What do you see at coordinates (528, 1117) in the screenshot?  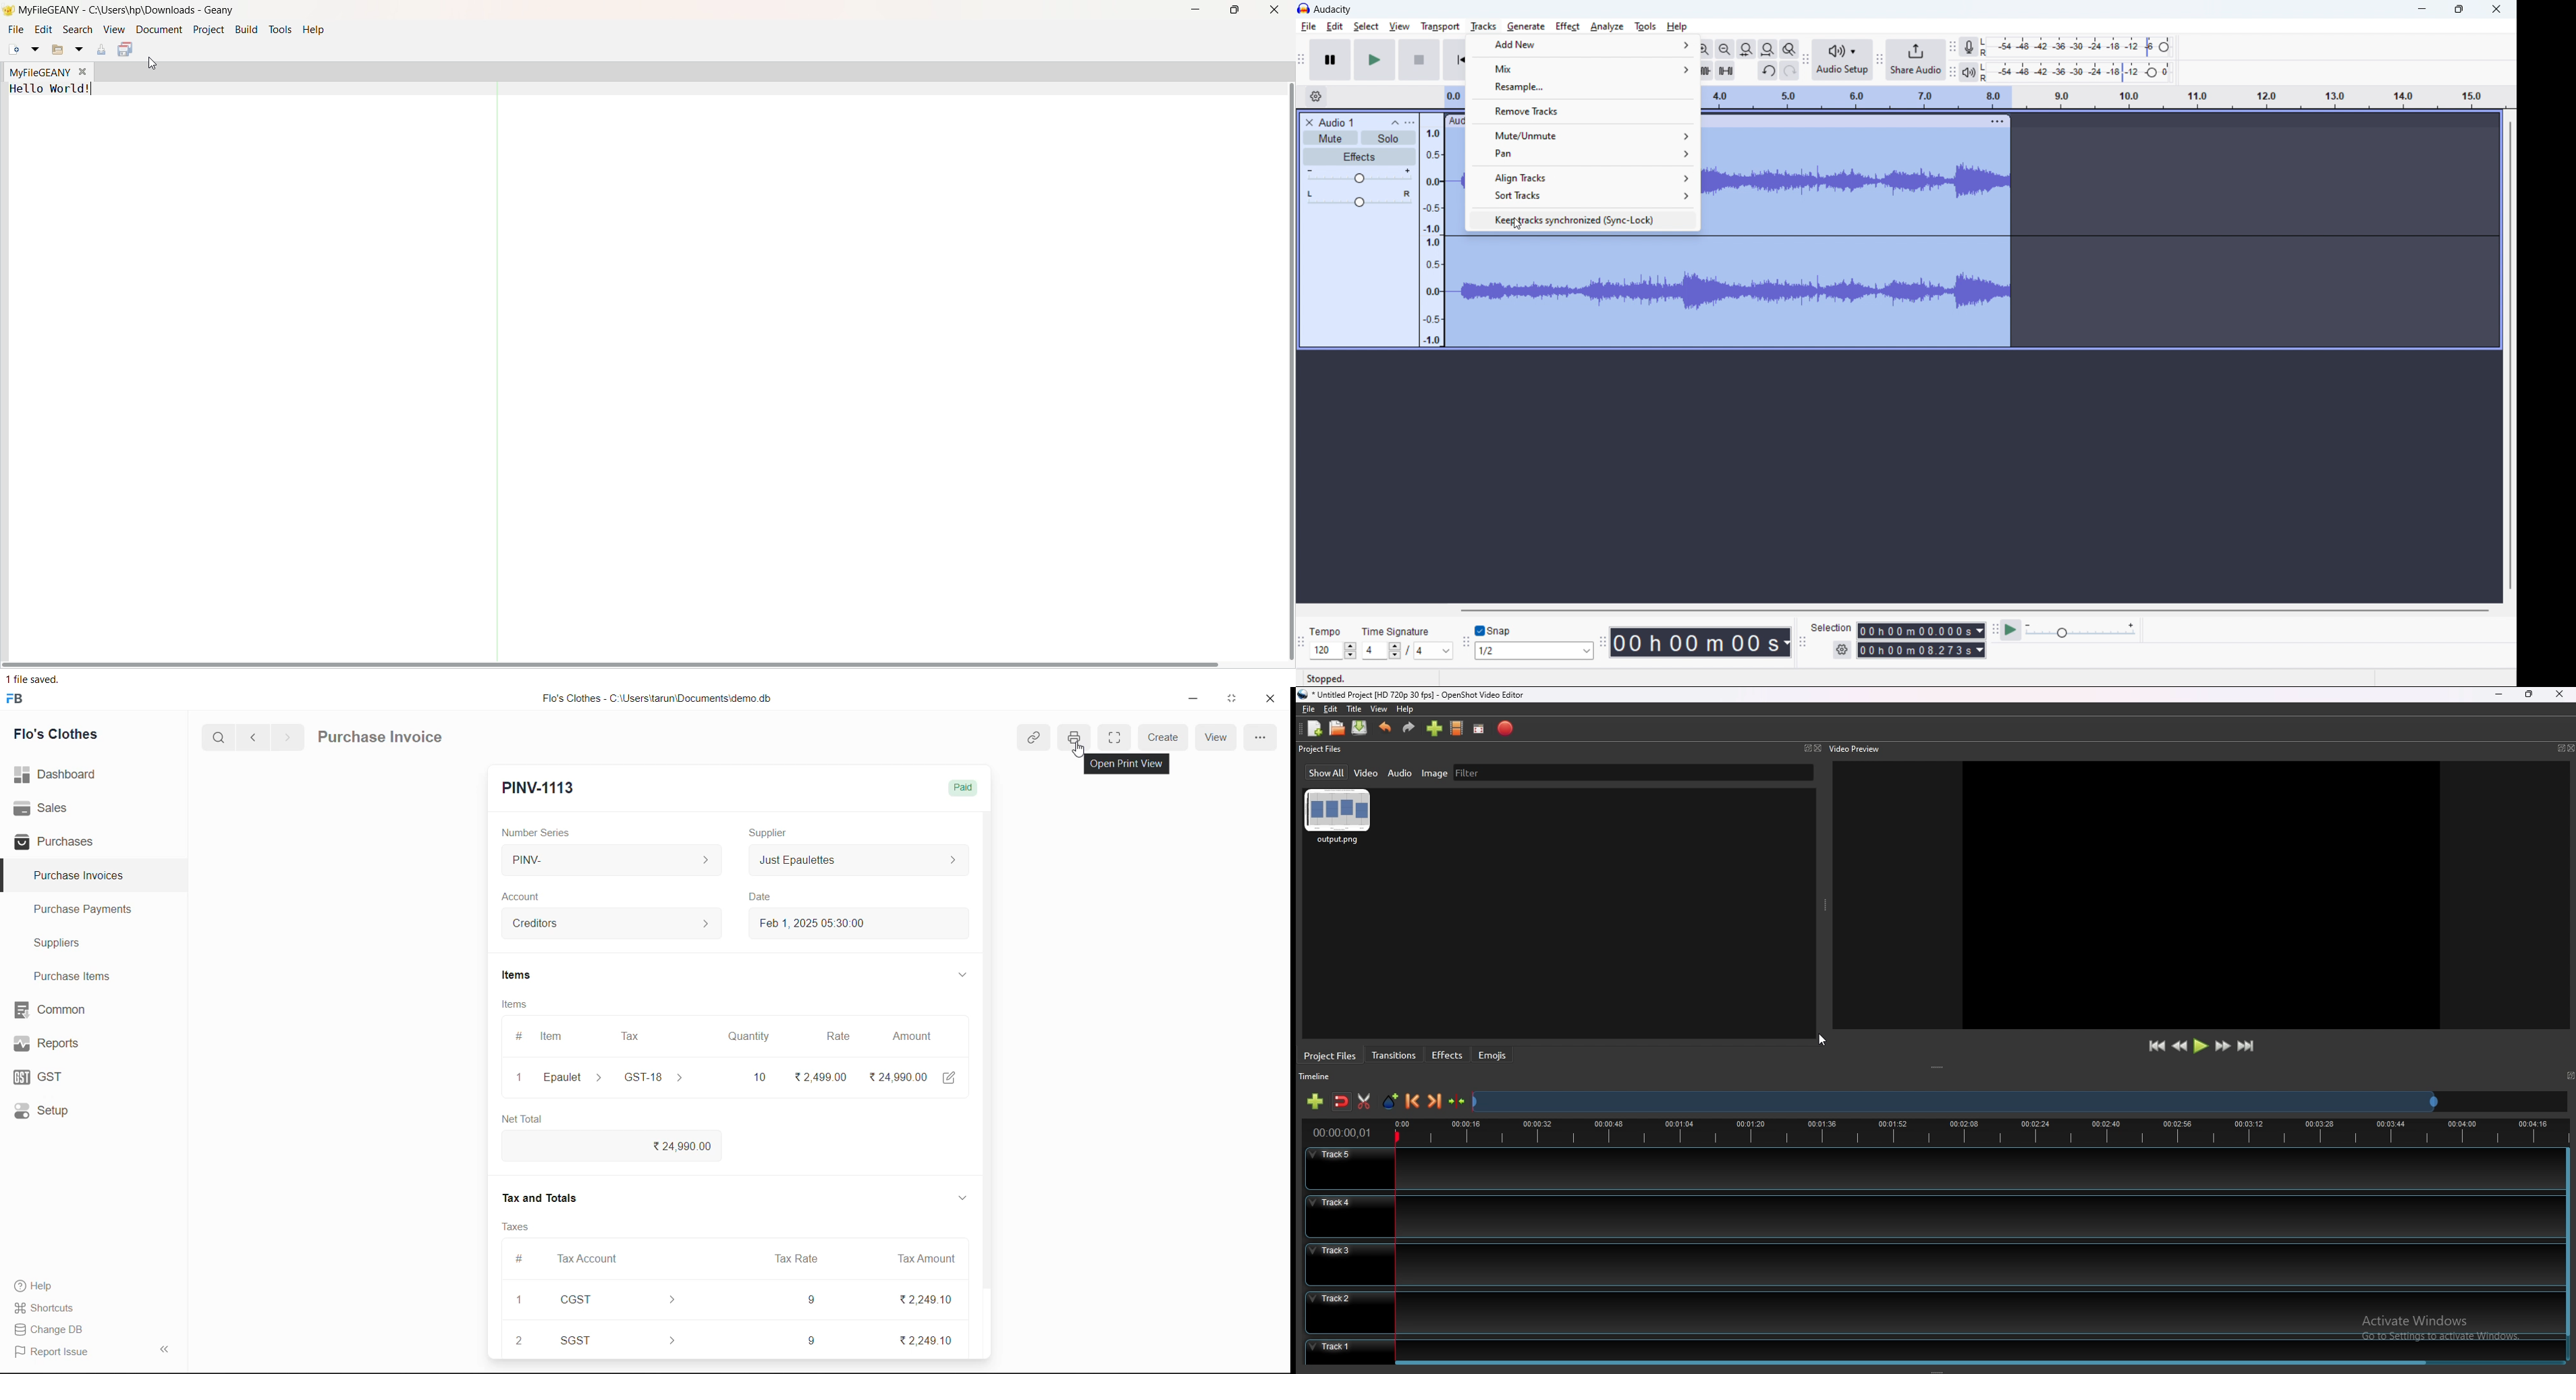 I see `Net Total` at bounding box center [528, 1117].